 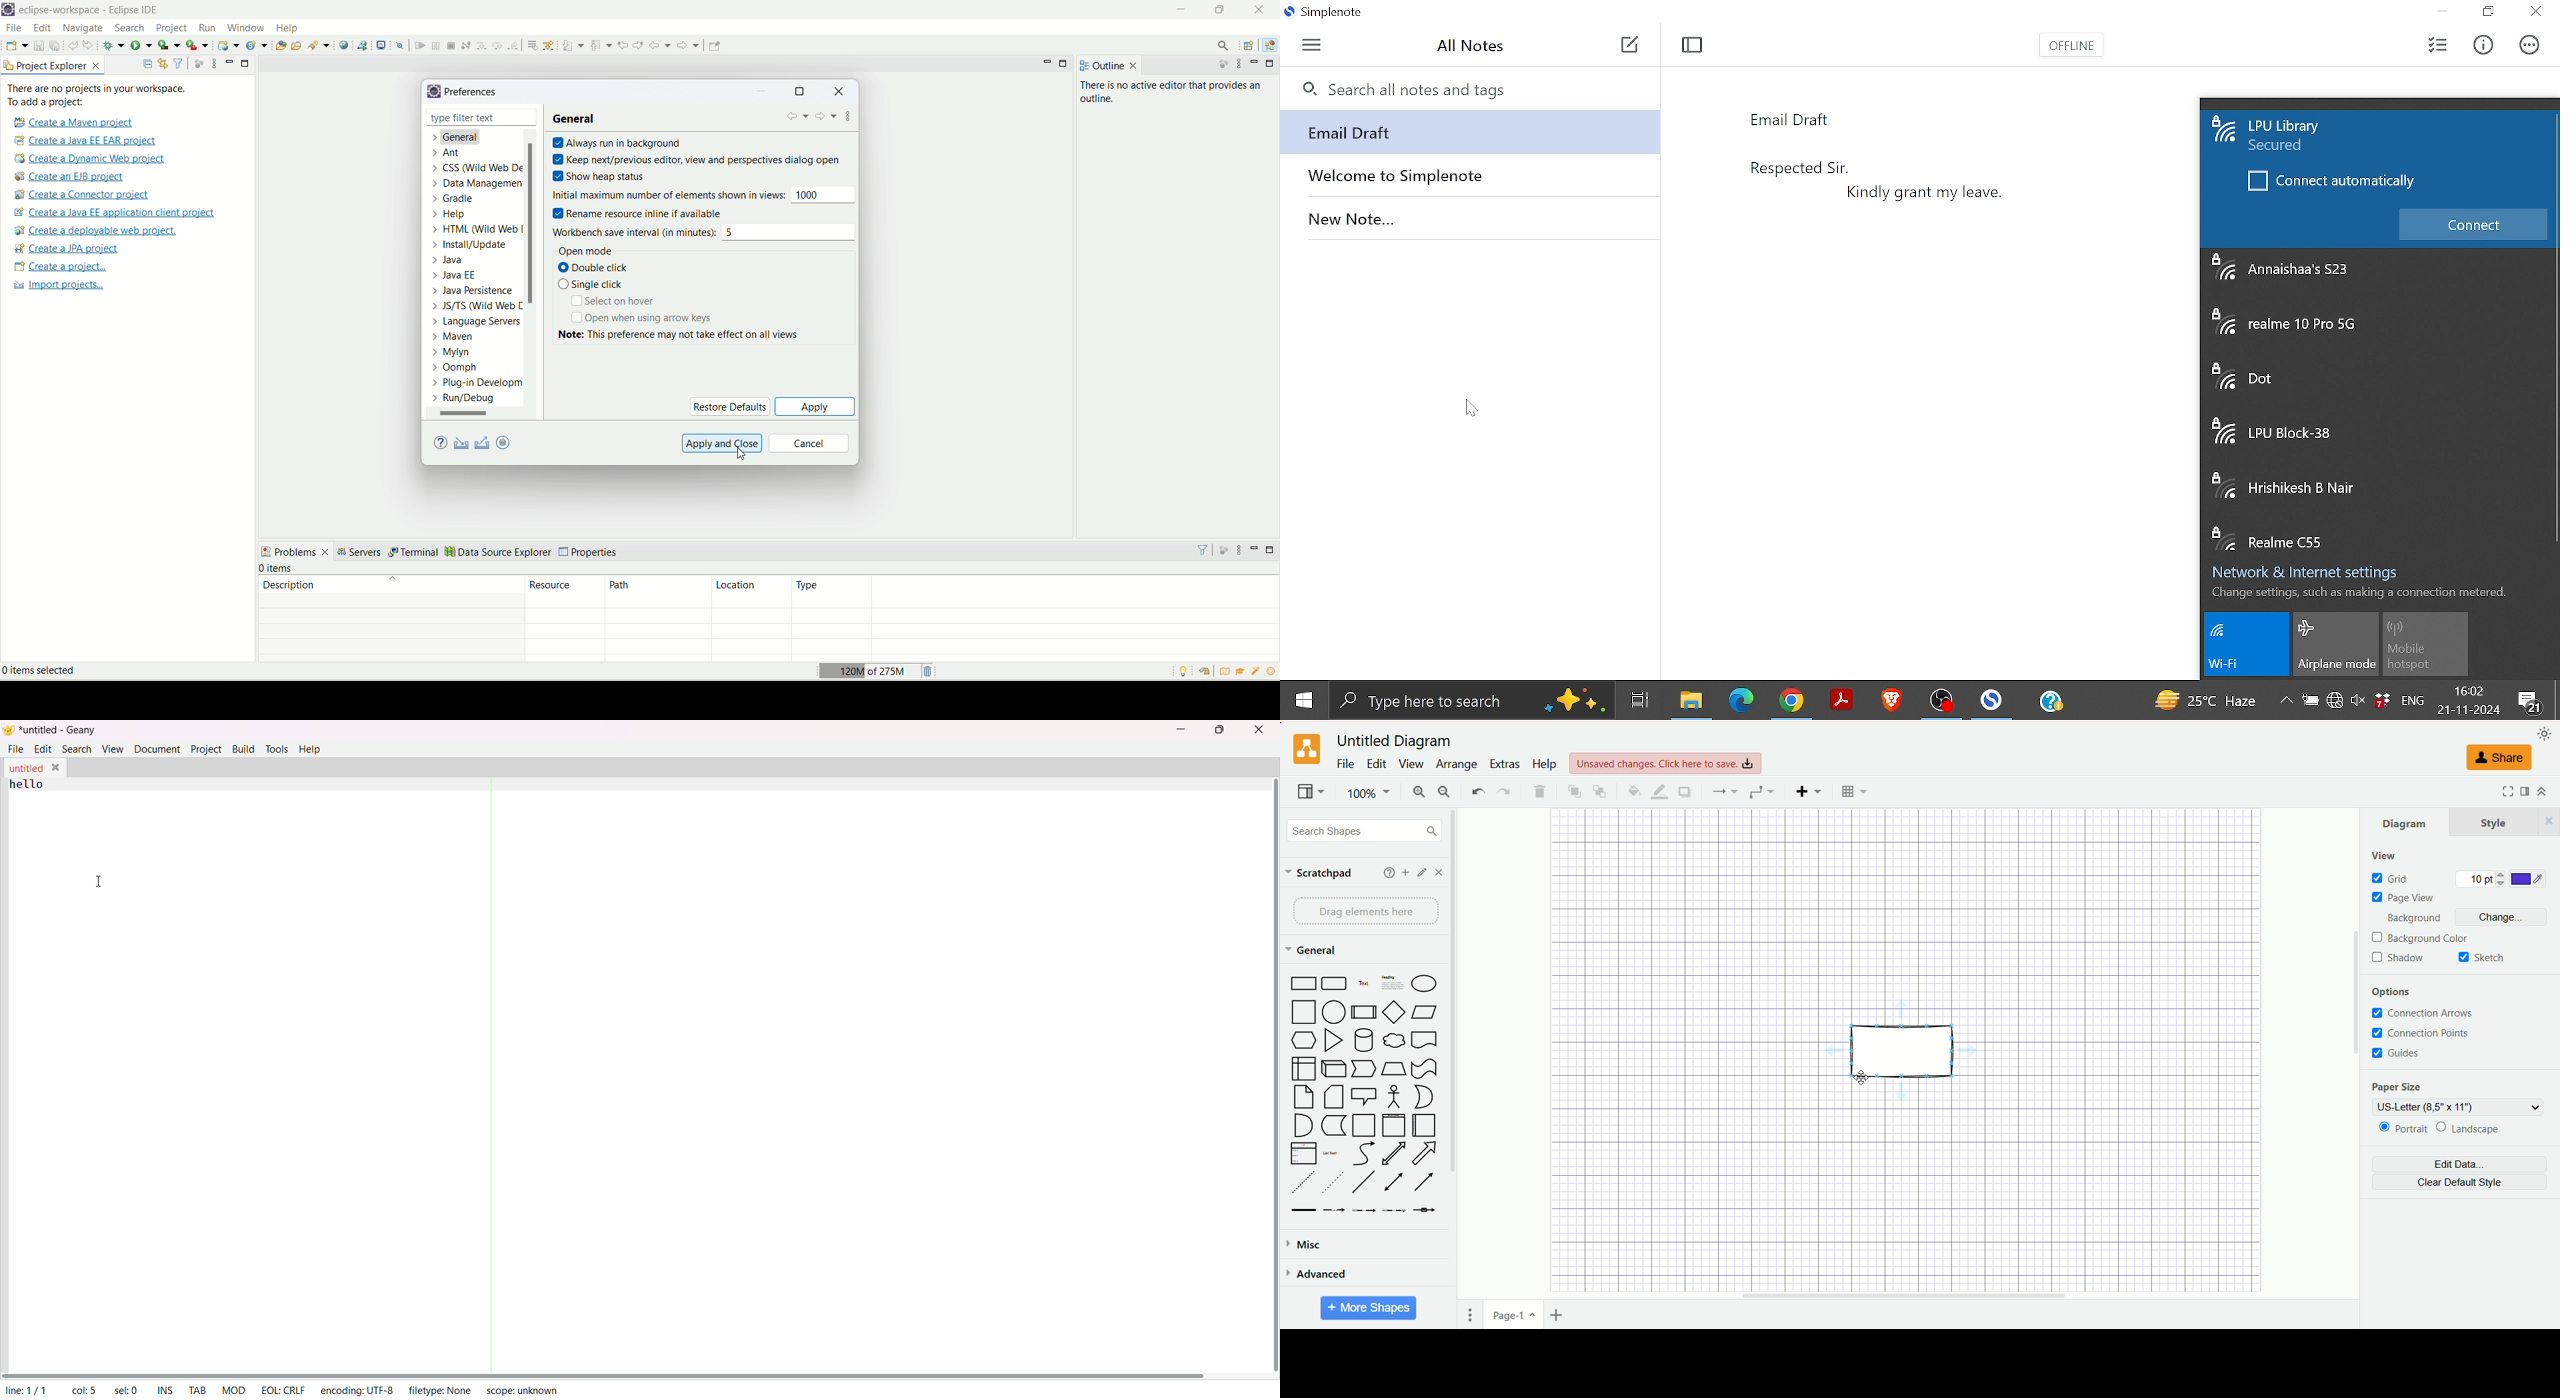 What do you see at coordinates (475, 170) in the screenshot?
I see `CSS` at bounding box center [475, 170].